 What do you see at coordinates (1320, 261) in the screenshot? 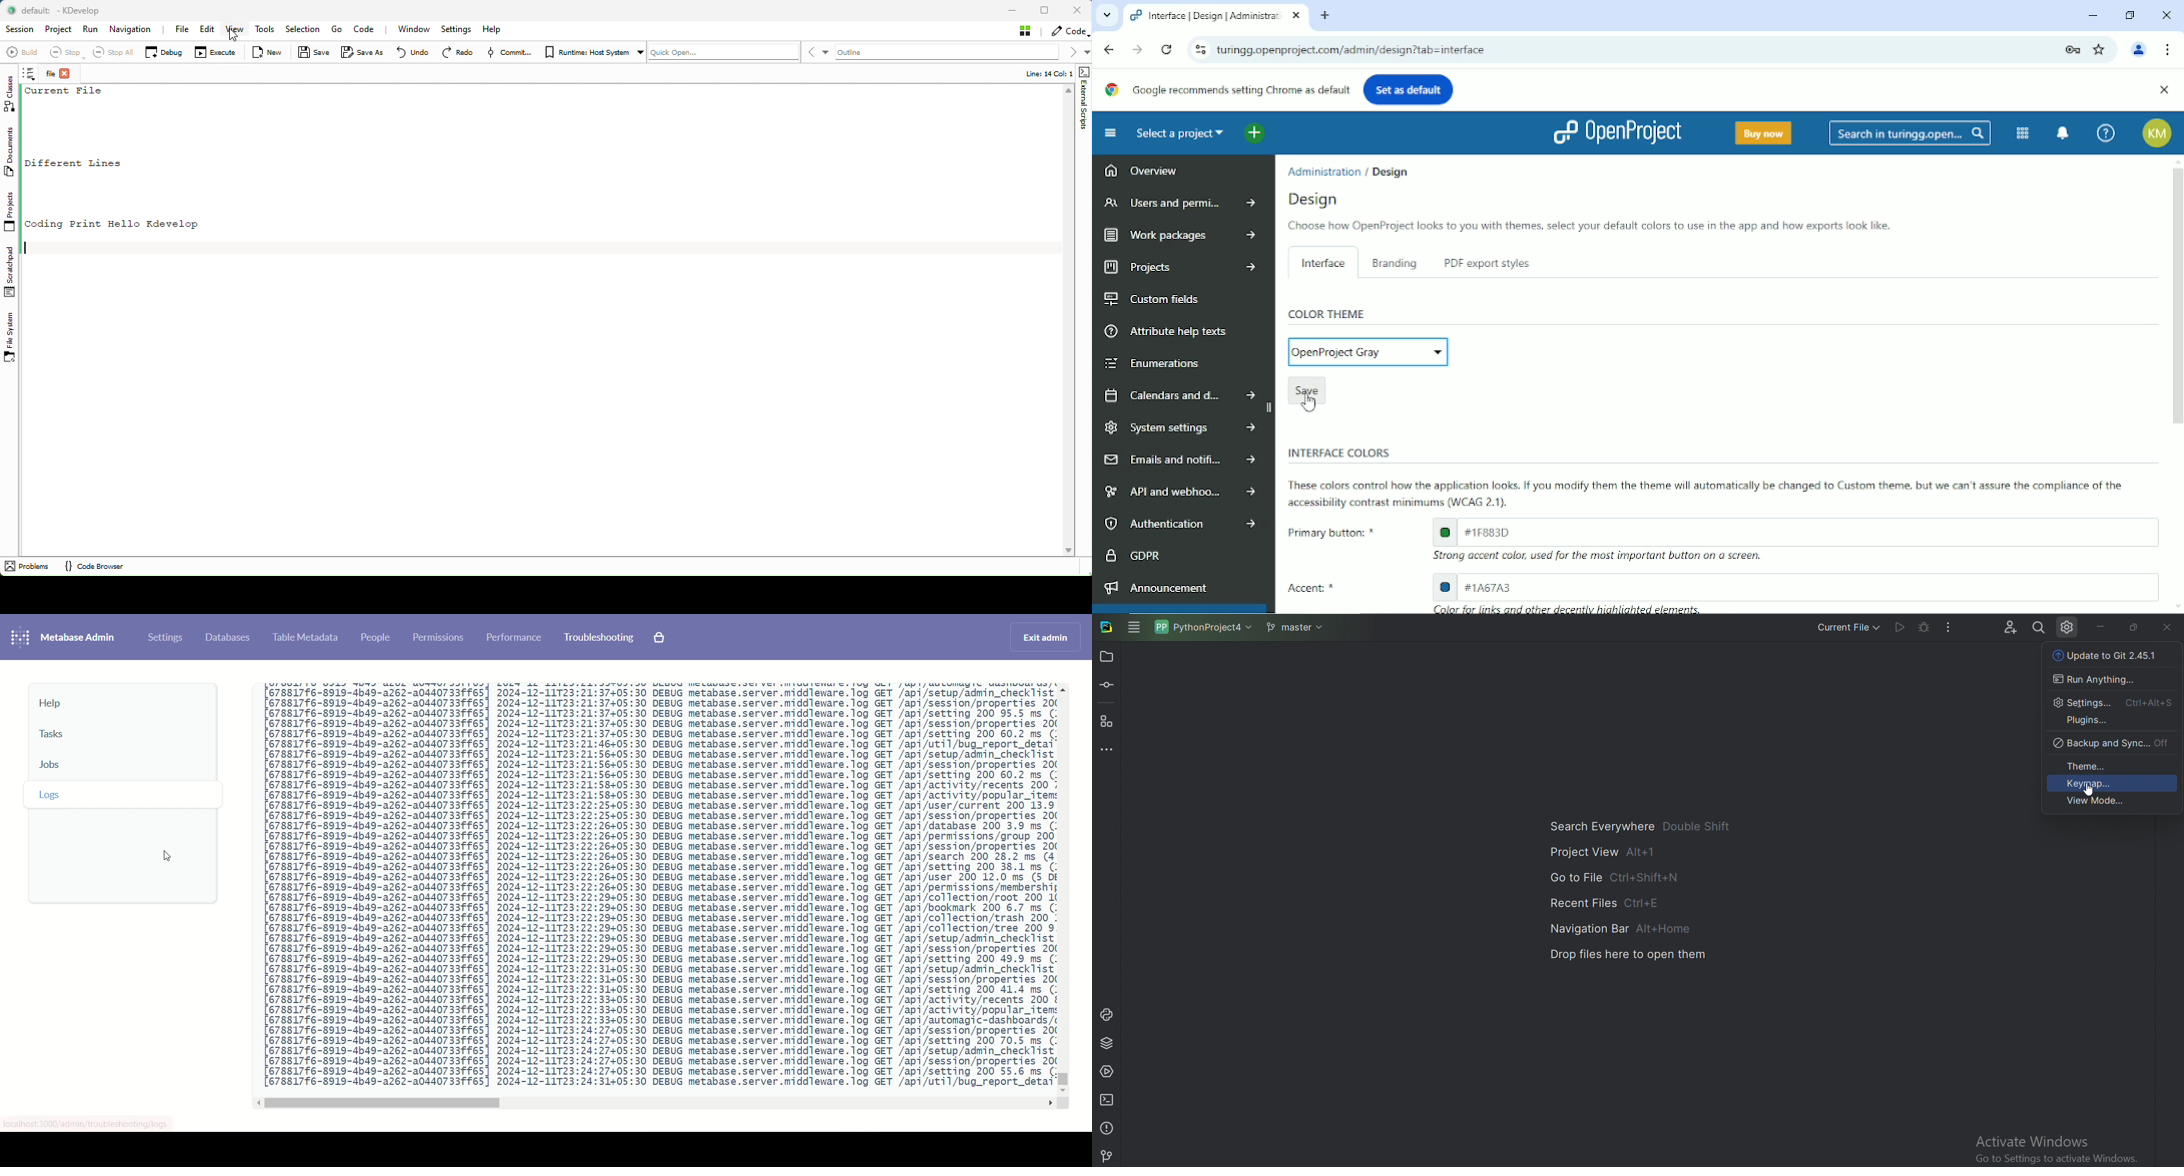
I see `Interface` at bounding box center [1320, 261].